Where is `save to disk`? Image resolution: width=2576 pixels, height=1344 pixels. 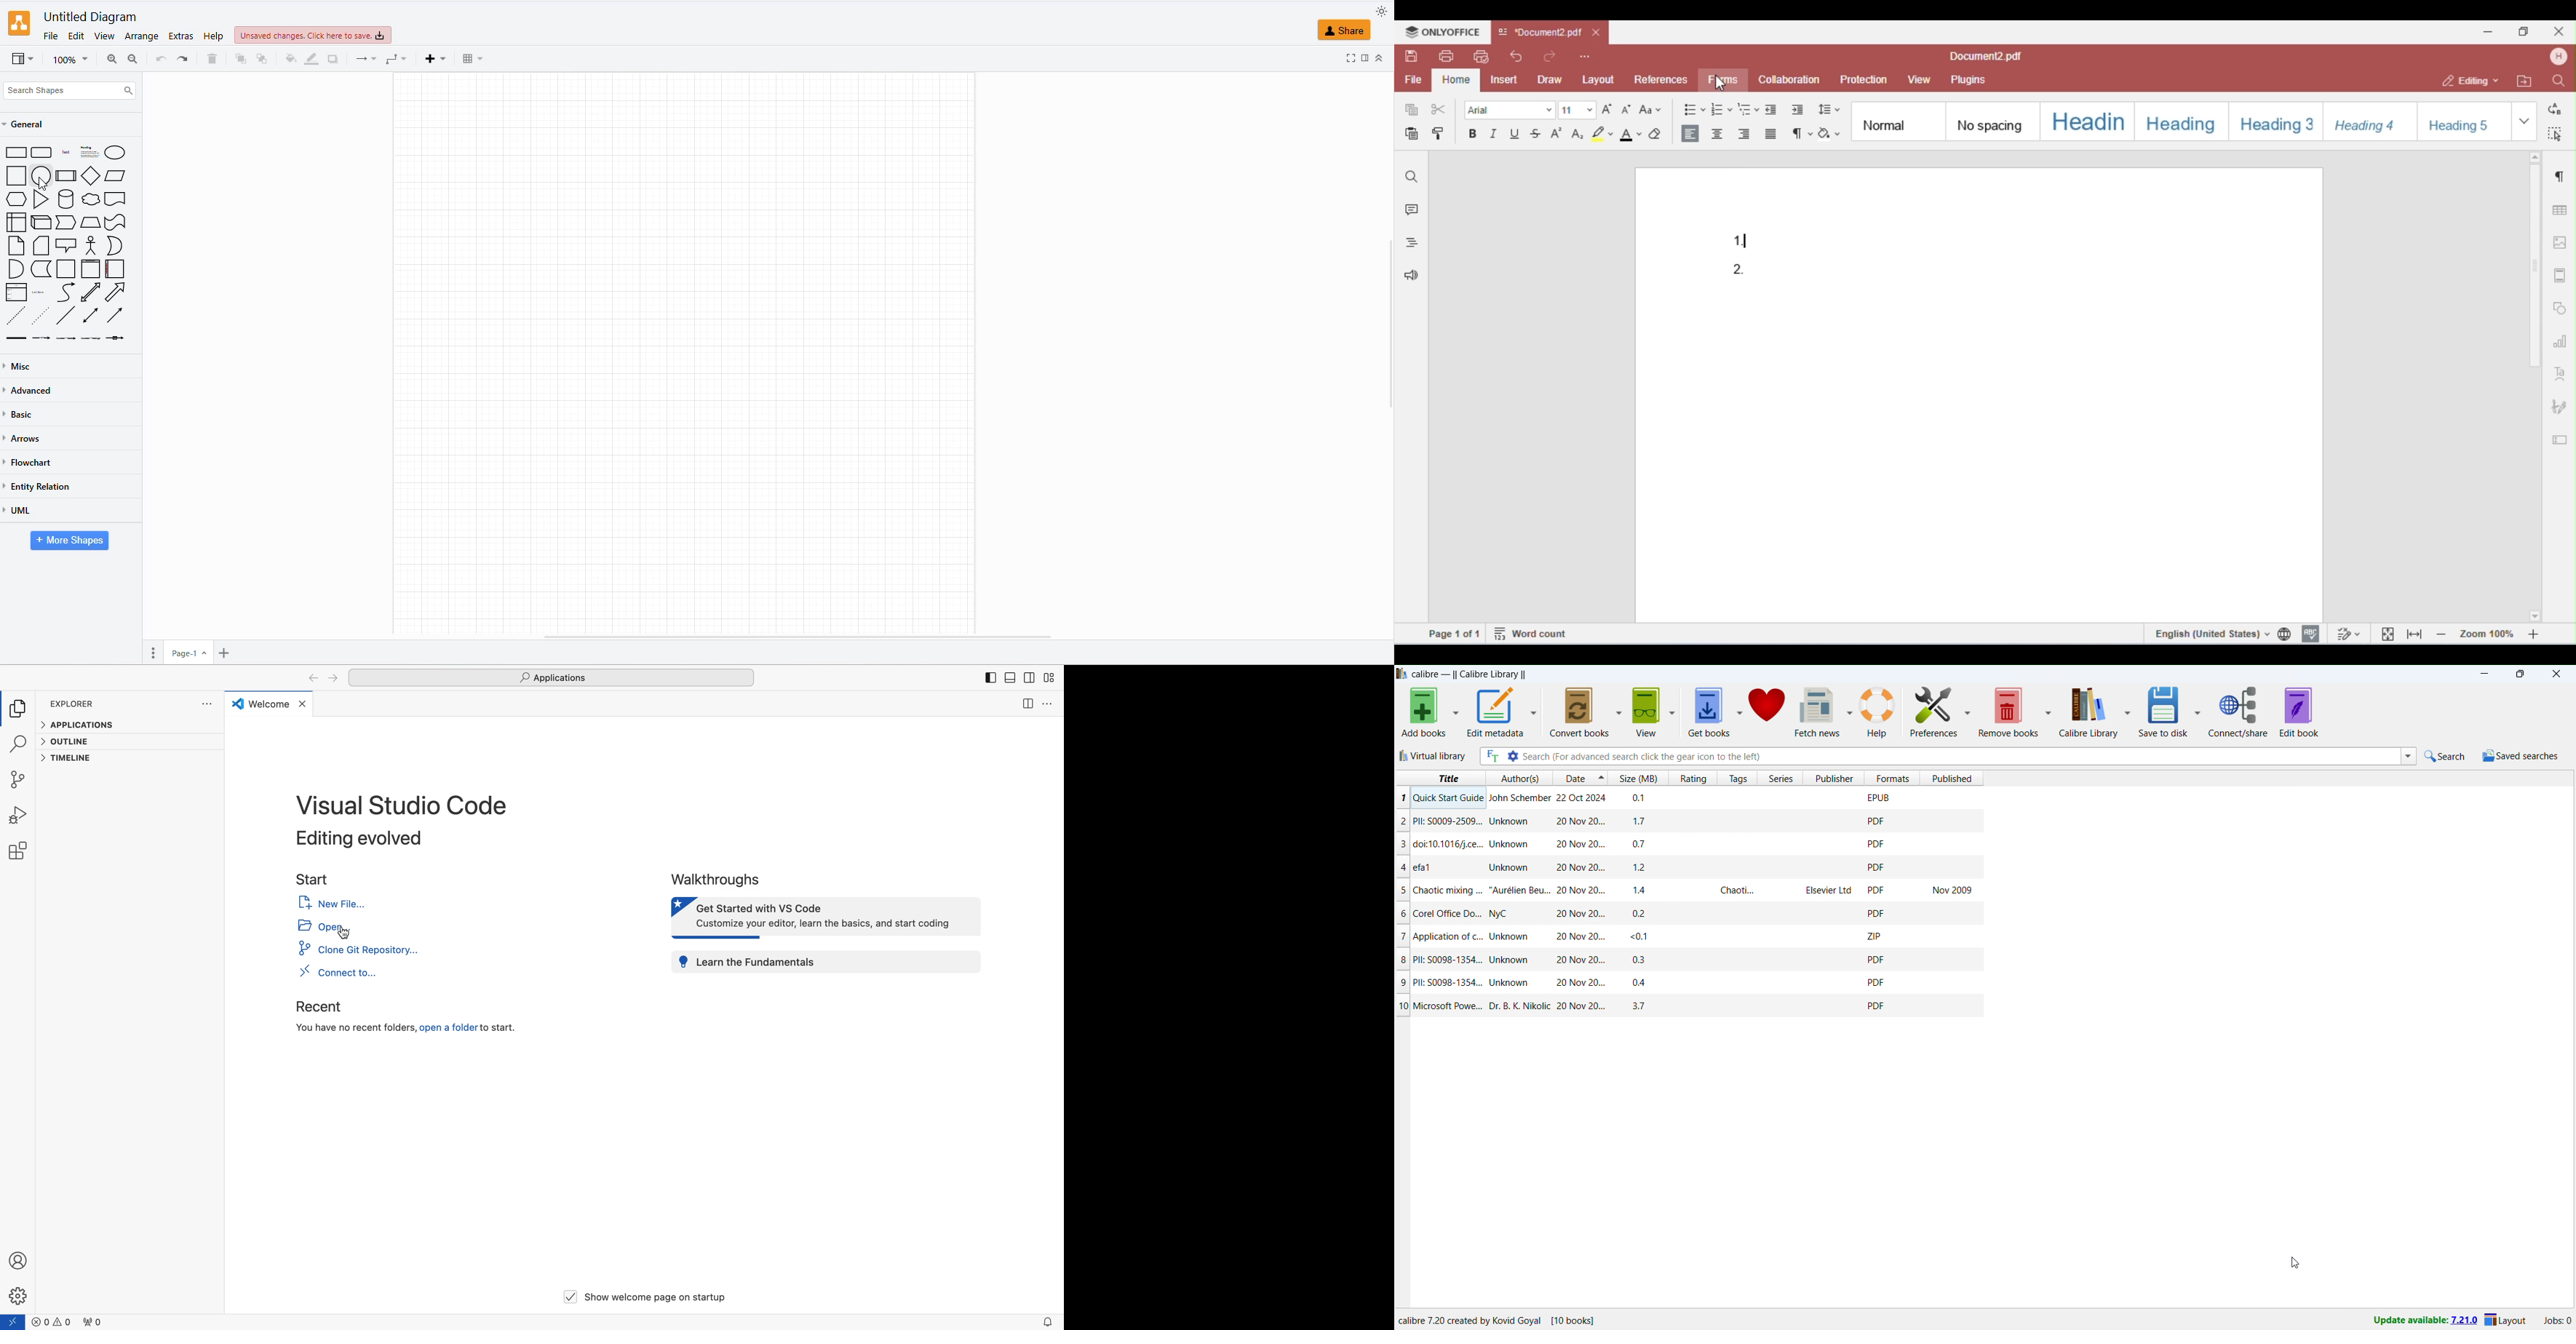 save to disk is located at coordinates (2164, 711).